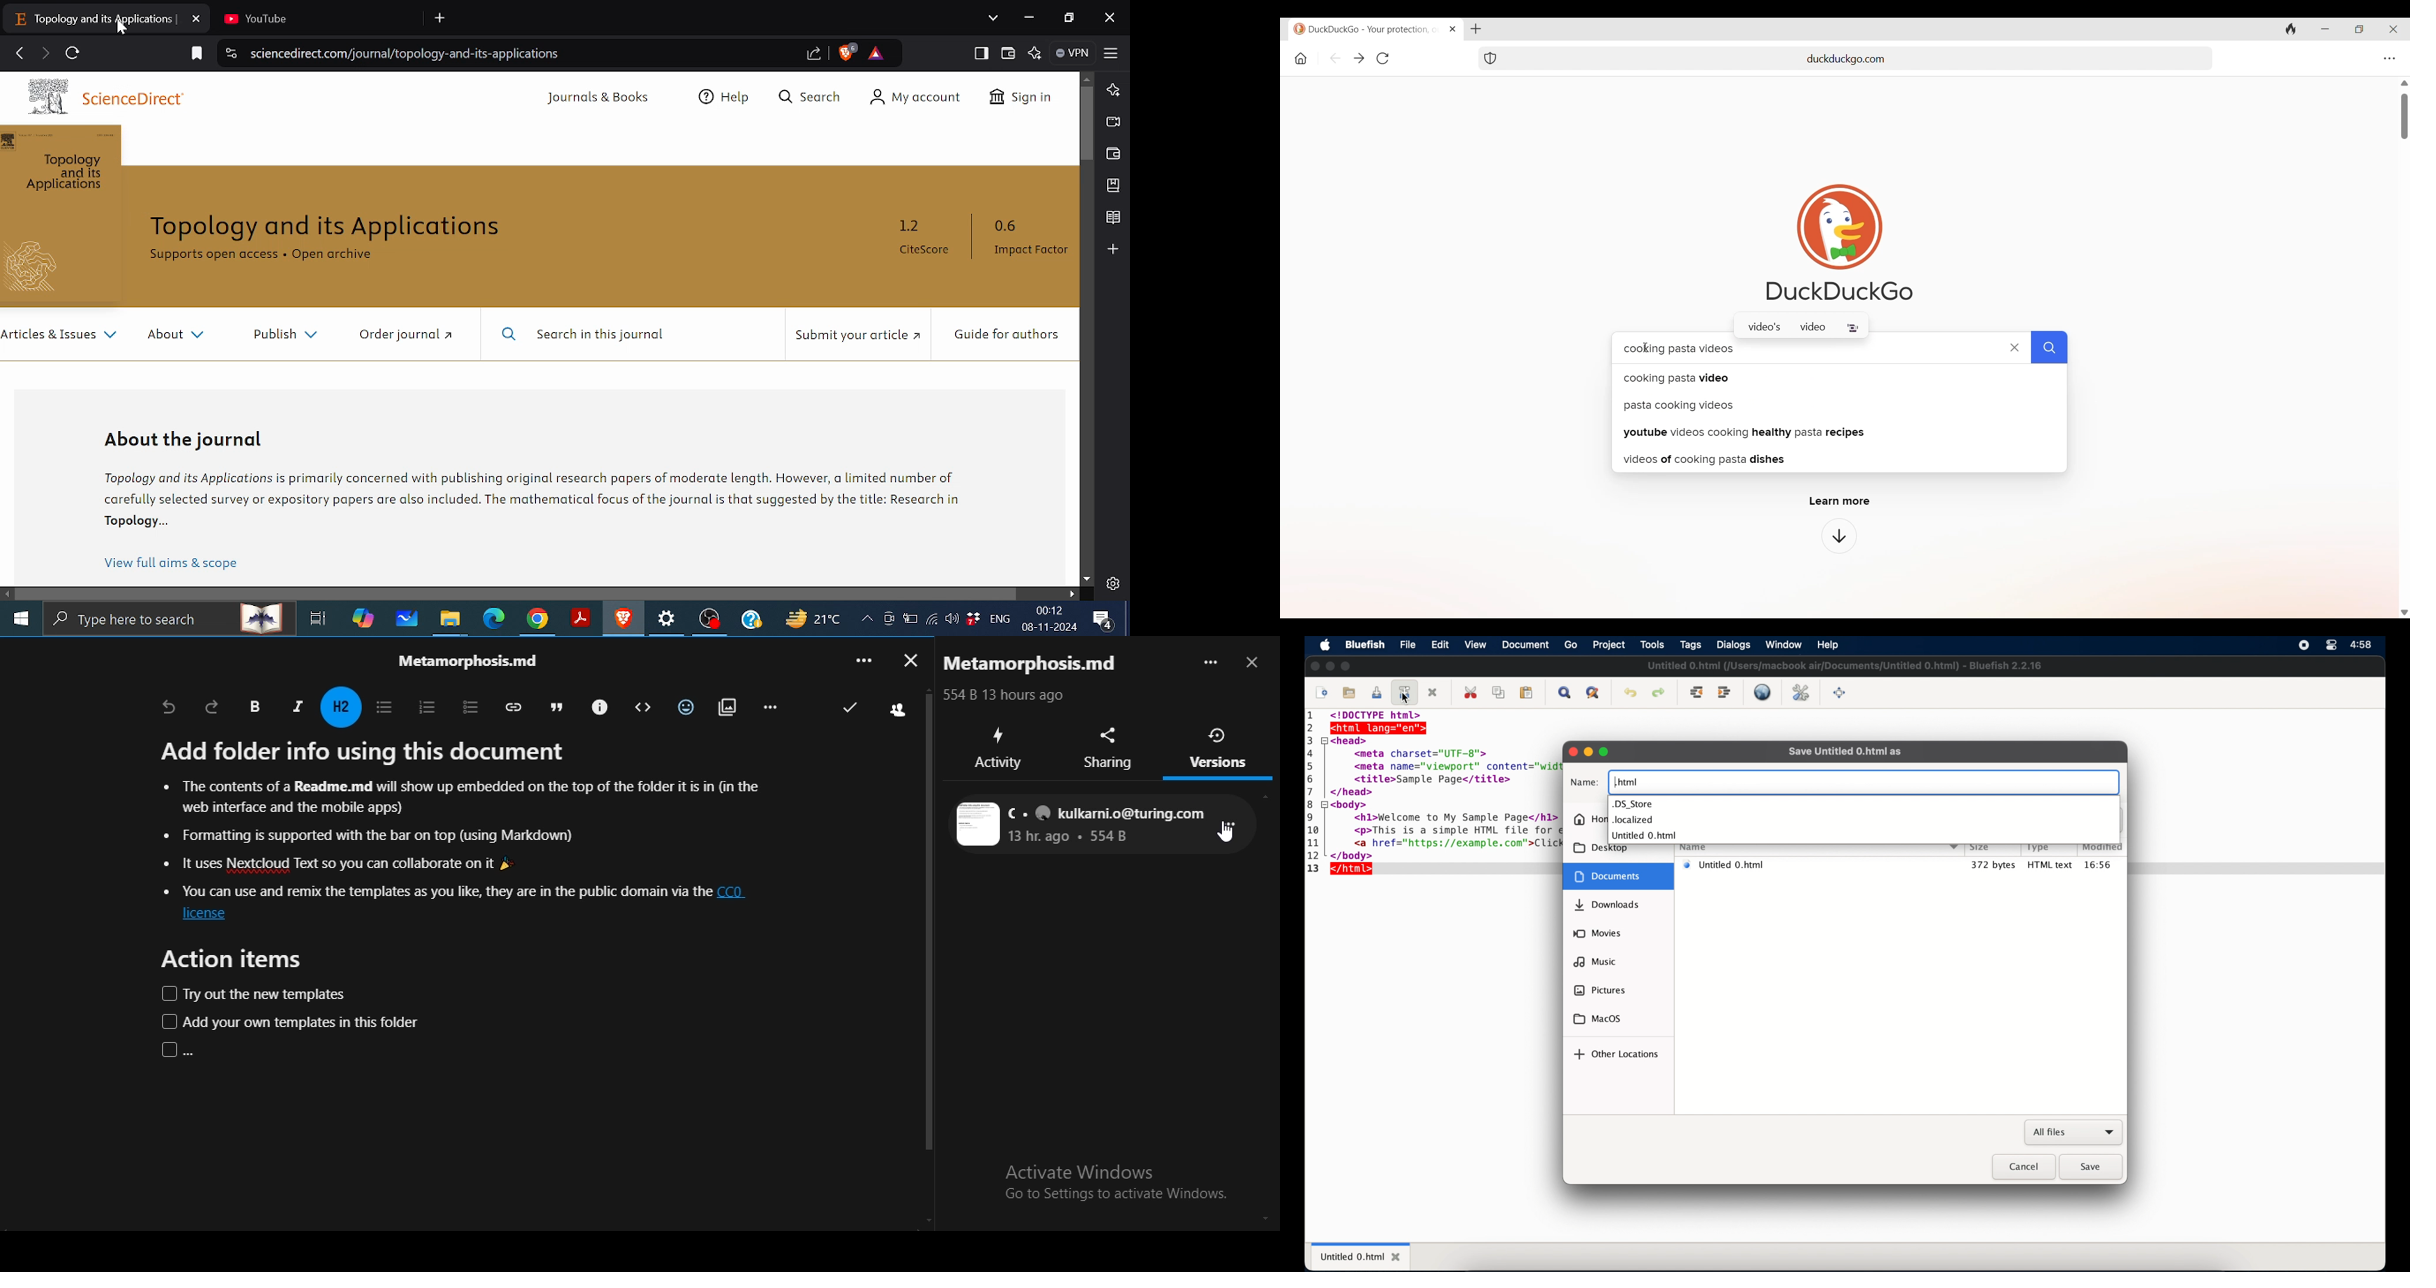  Describe the element at coordinates (1315, 856) in the screenshot. I see `12` at that location.